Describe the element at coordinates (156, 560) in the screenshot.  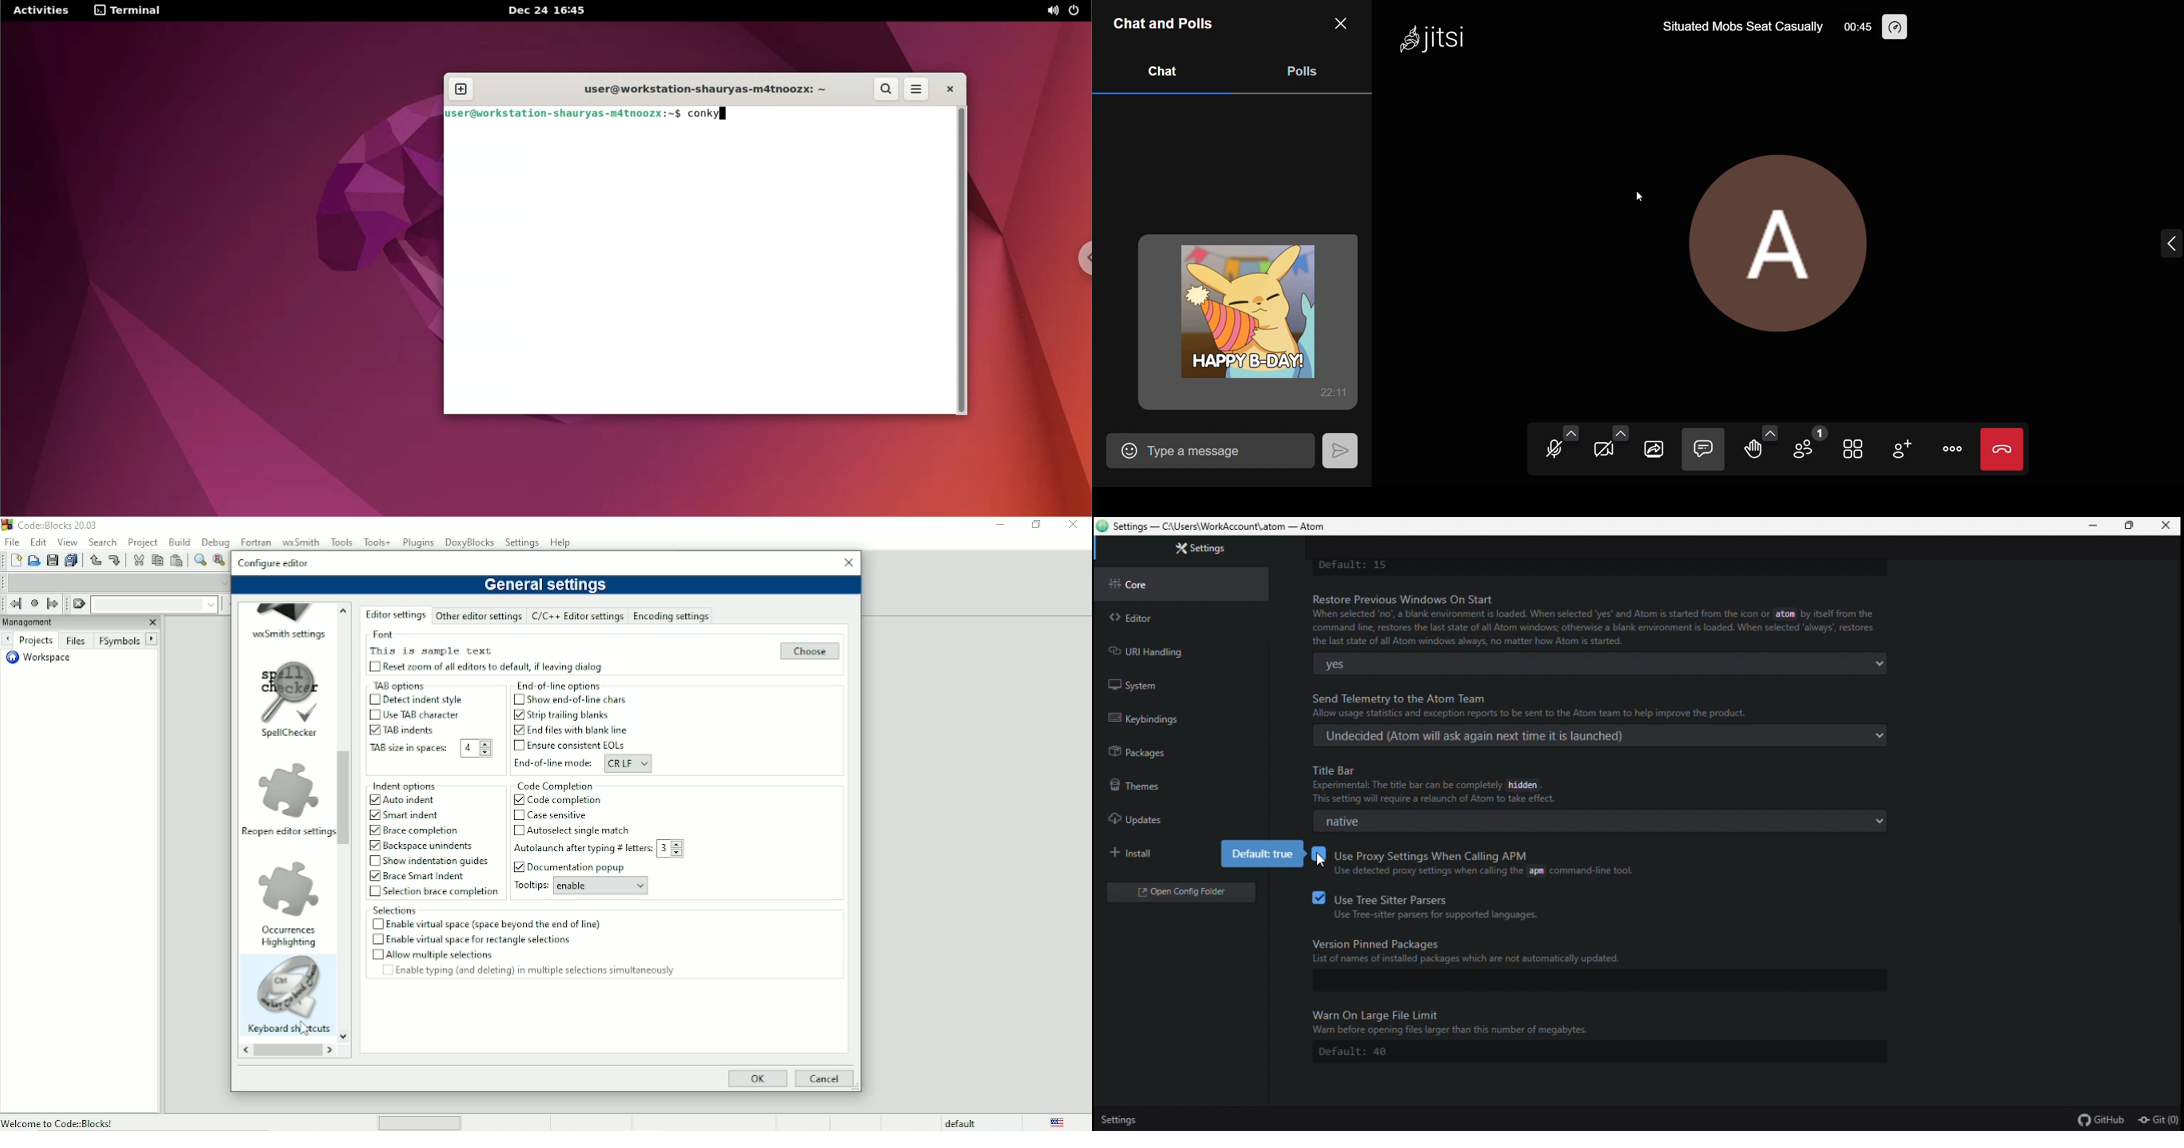
I see `Copy` at that location.